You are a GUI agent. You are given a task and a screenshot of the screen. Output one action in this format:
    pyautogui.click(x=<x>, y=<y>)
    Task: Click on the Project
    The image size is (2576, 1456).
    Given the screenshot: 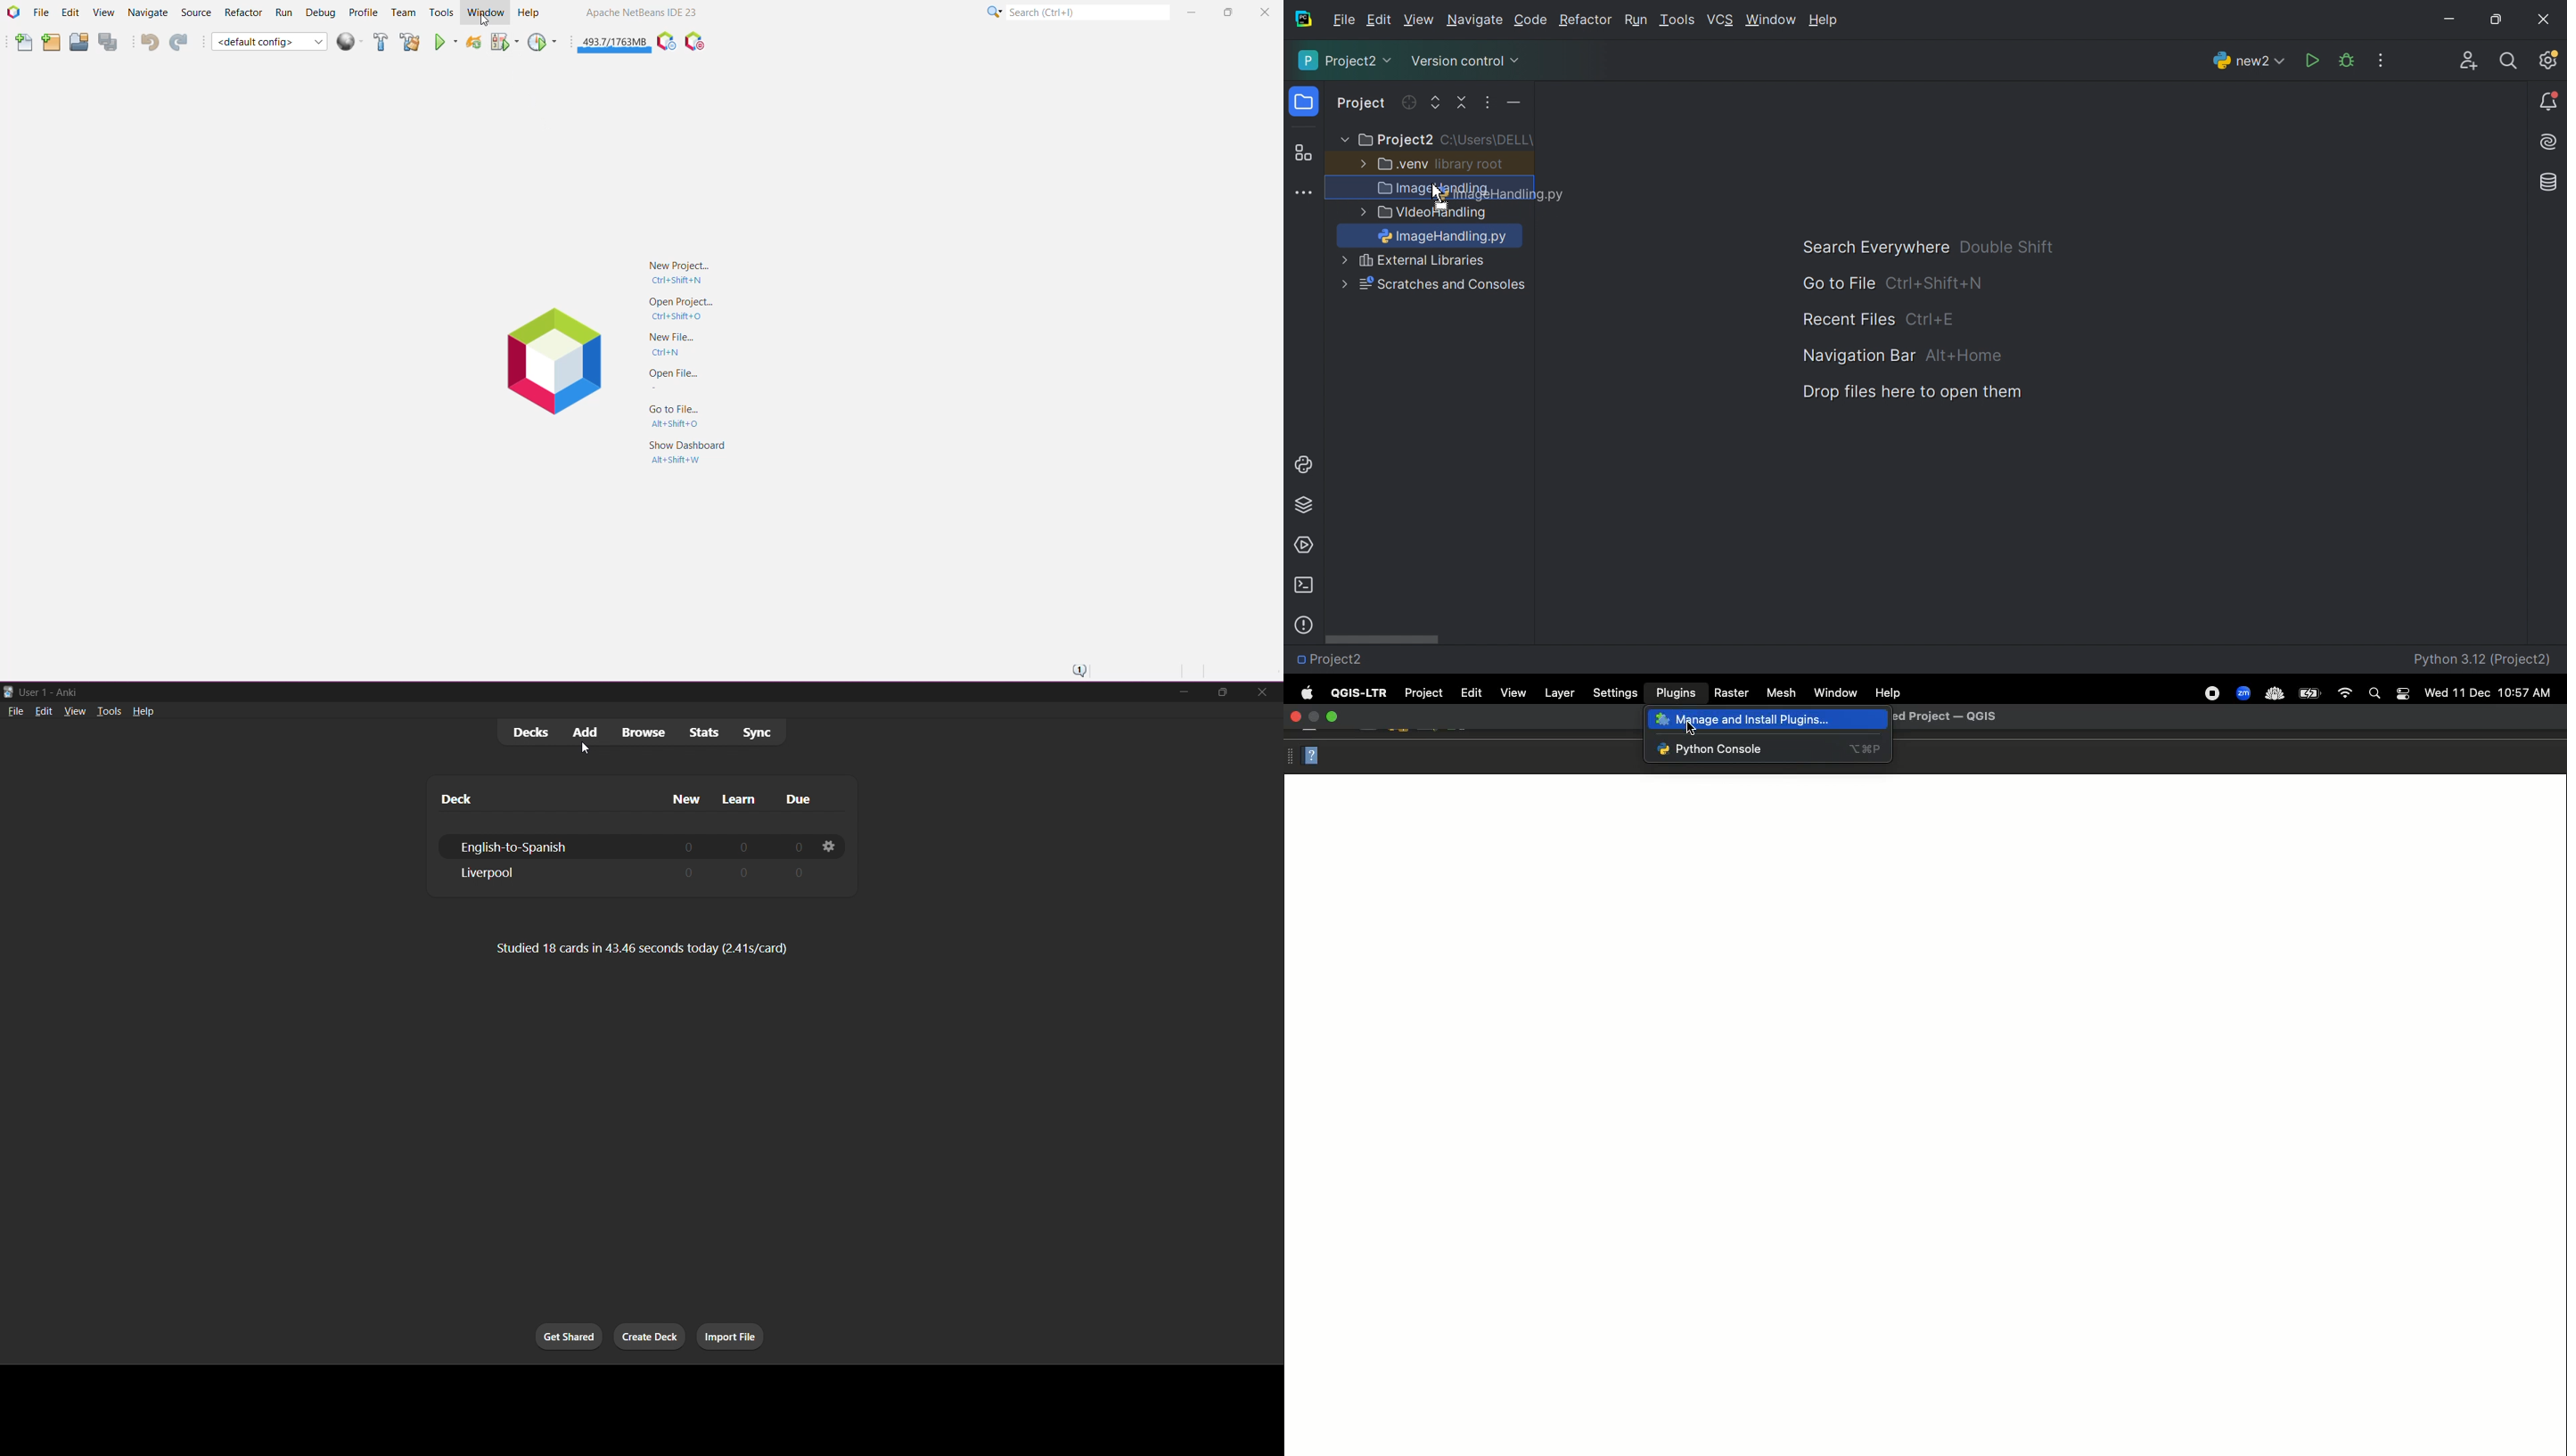 What is the action you would take?
    pyautogui.click(x=1423, y=693)
    